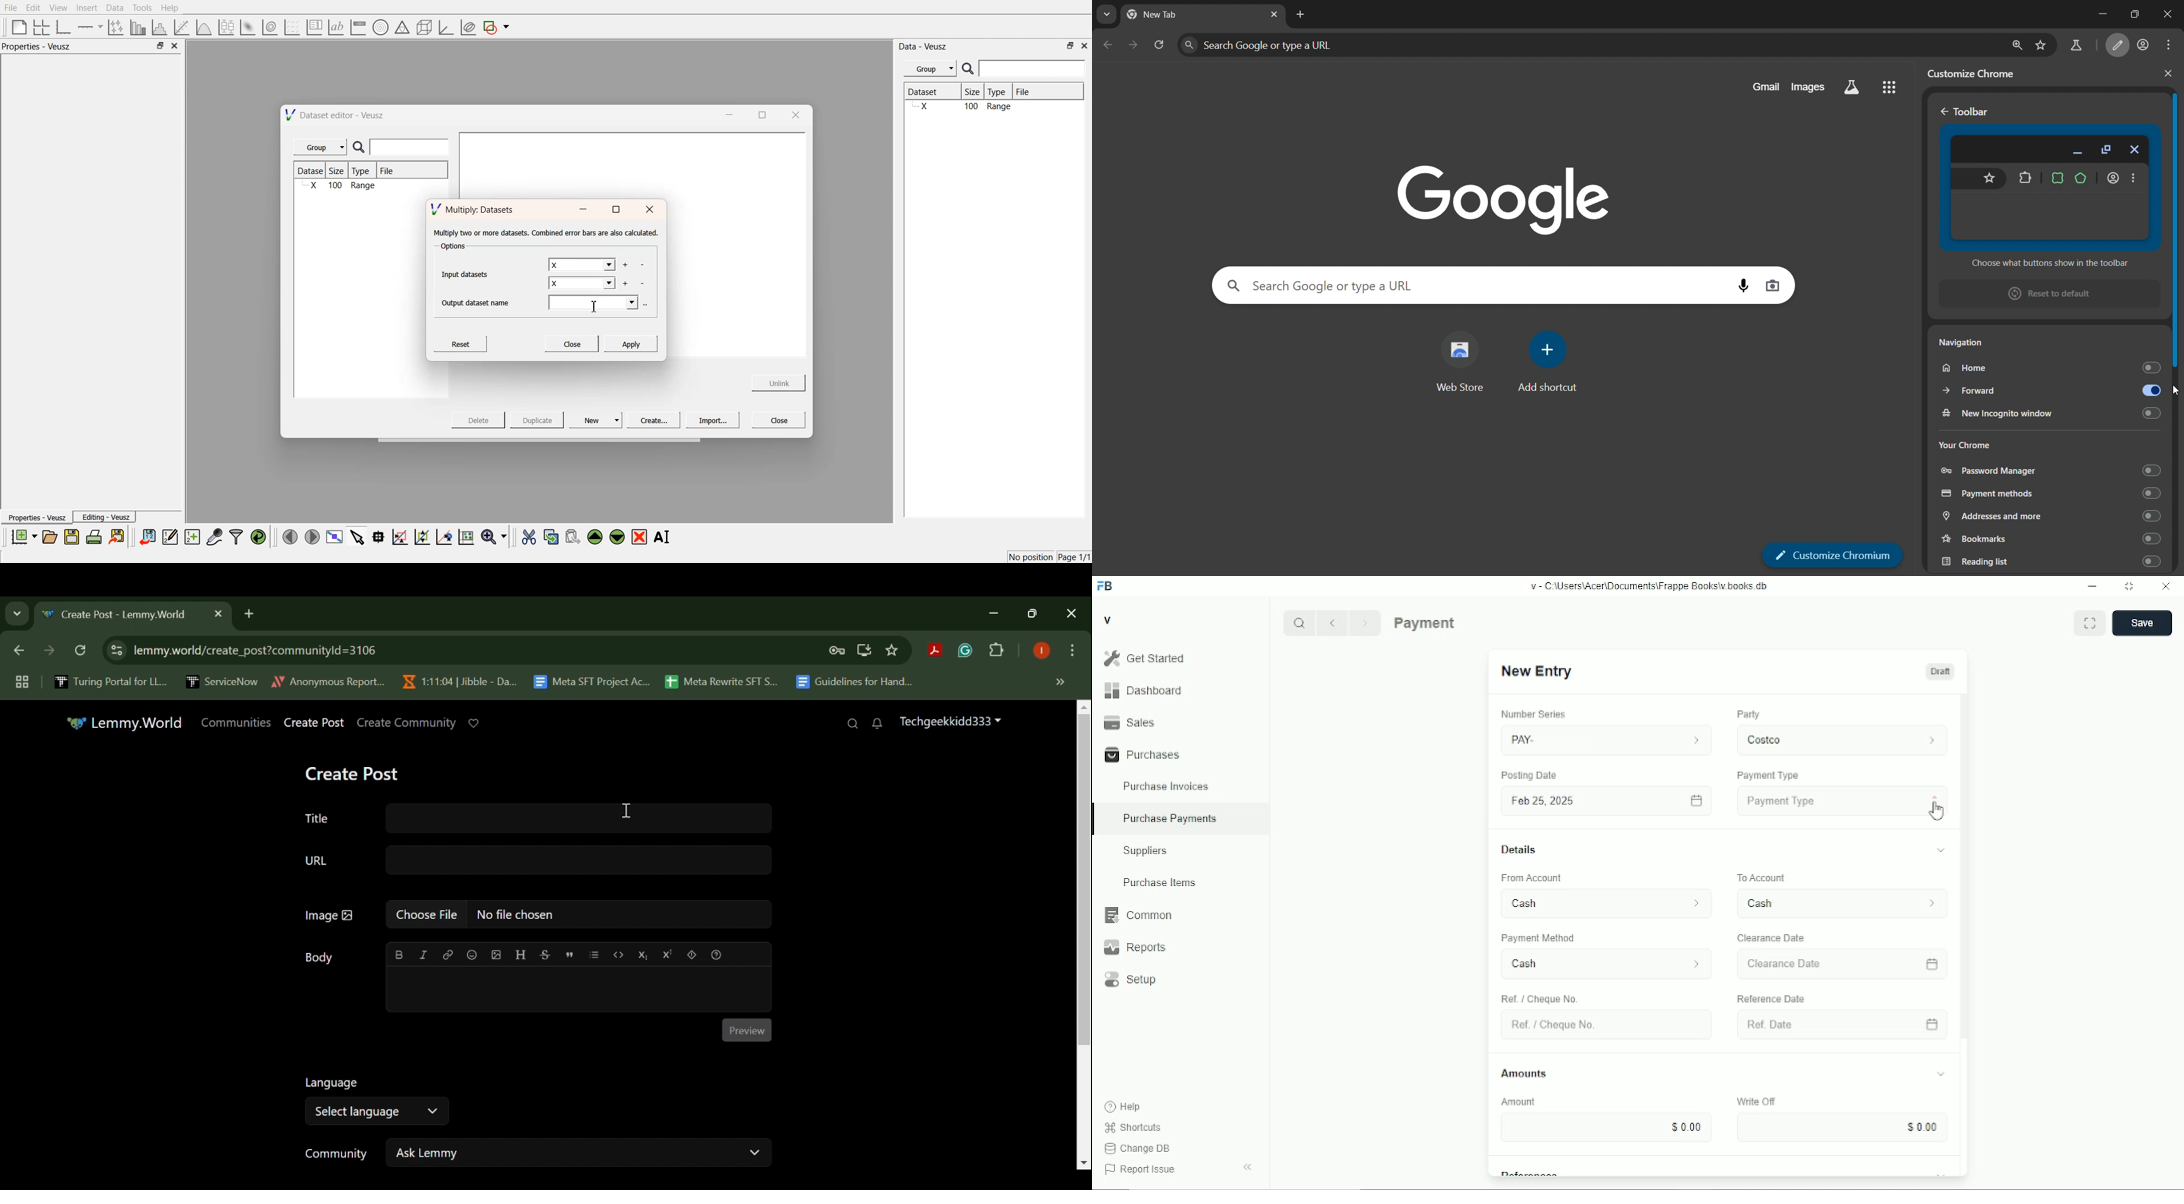  I want to click on voice search, so click(1738, 288).